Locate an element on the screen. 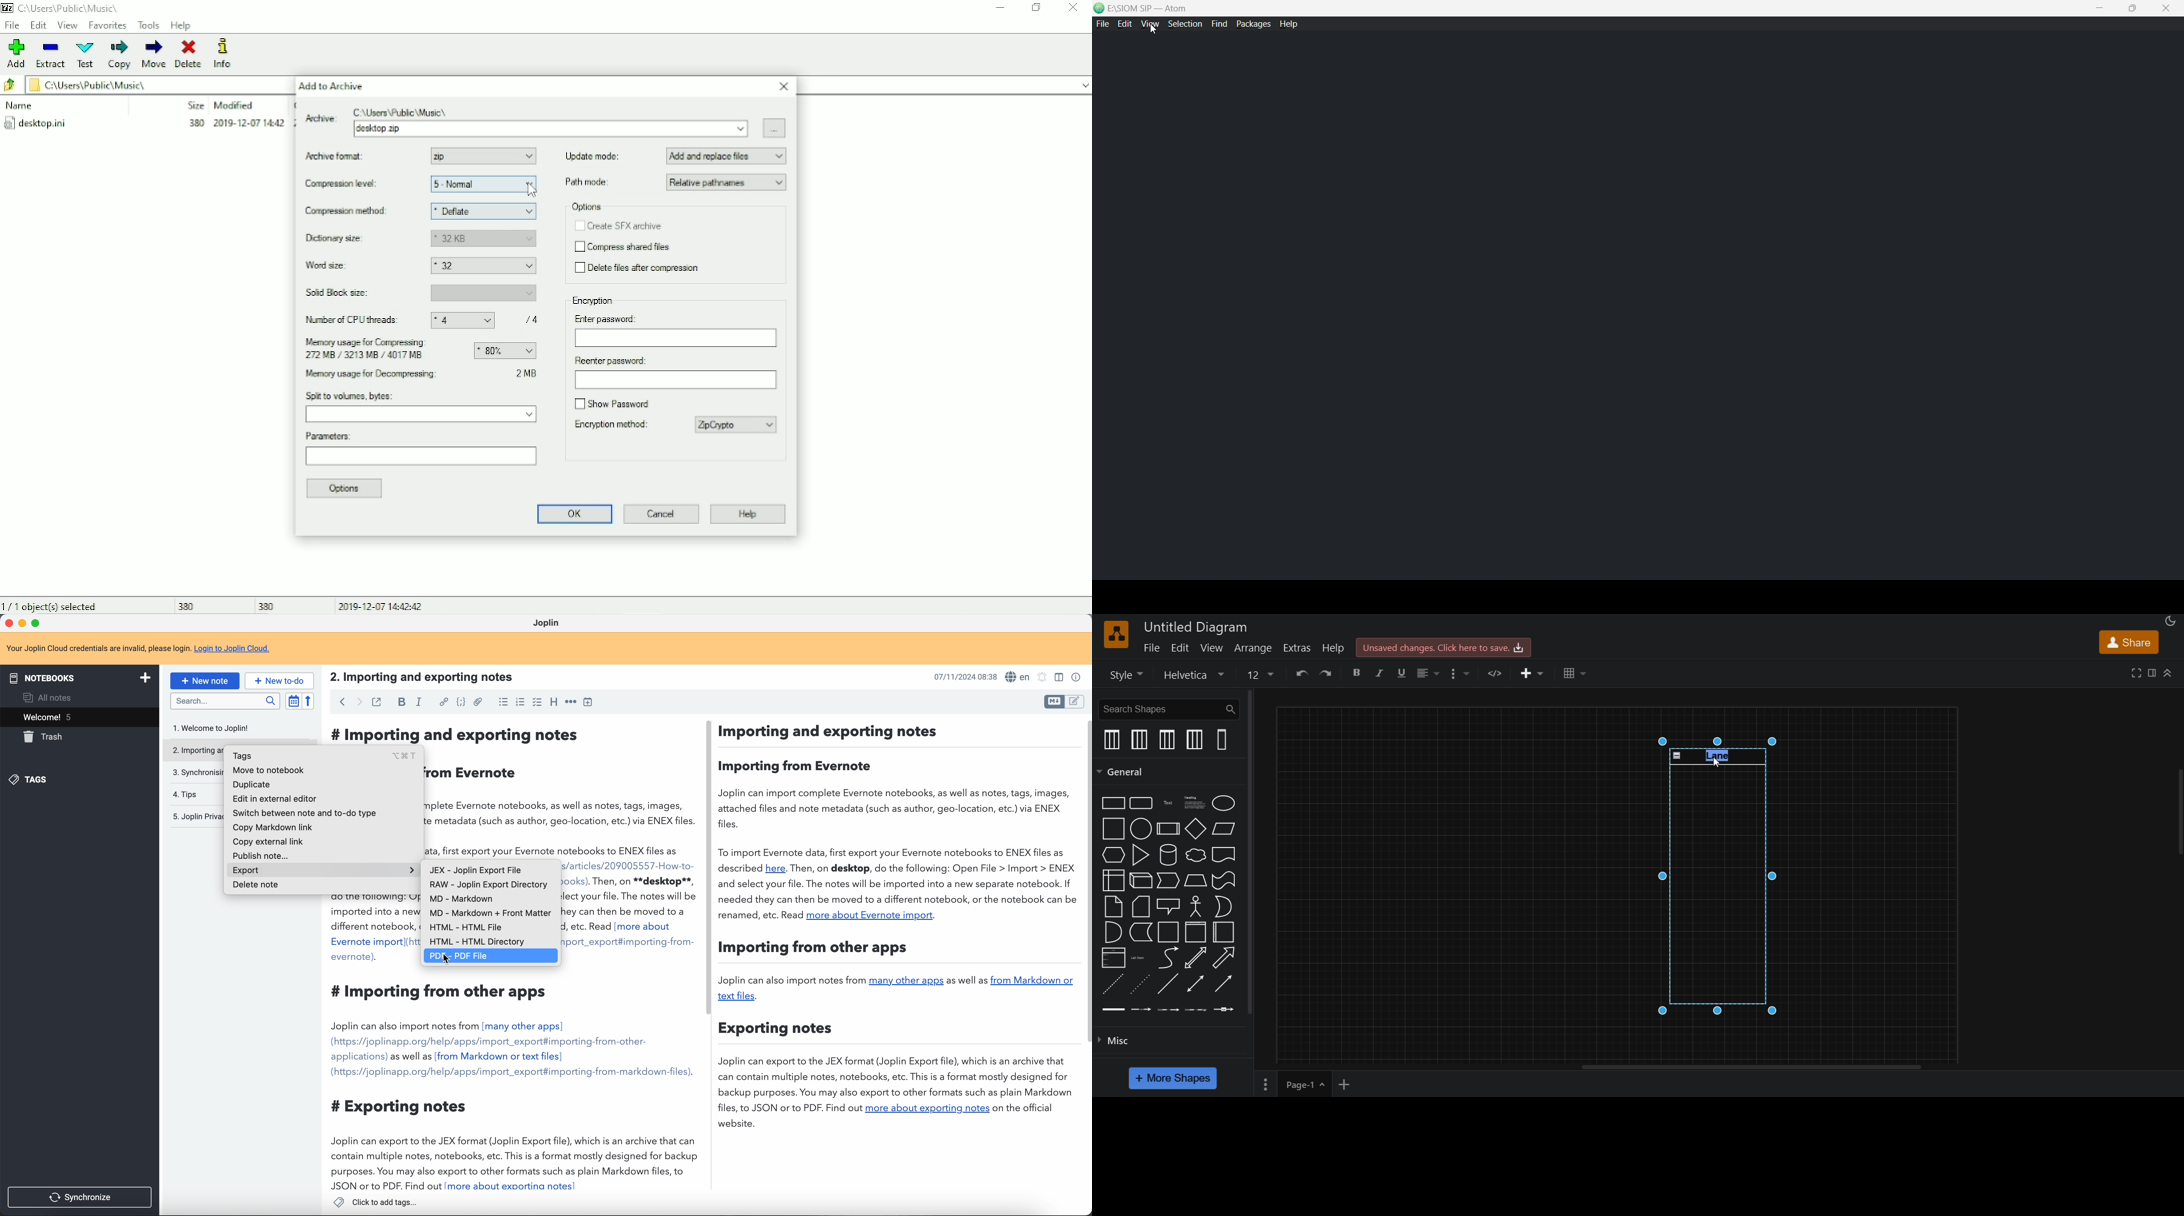 The image size is (2184, 1232). importing and exporting notes: Joplin can important complete Evernote notebooks, as well as notes, tags, images, attached files and note metadata (such as as author, geo-location, etc) vía ENEX files. To import Evernote data, first export your Evernote notebooks to ENEX files aside described (here)… is located at coordinates (629, 1025).